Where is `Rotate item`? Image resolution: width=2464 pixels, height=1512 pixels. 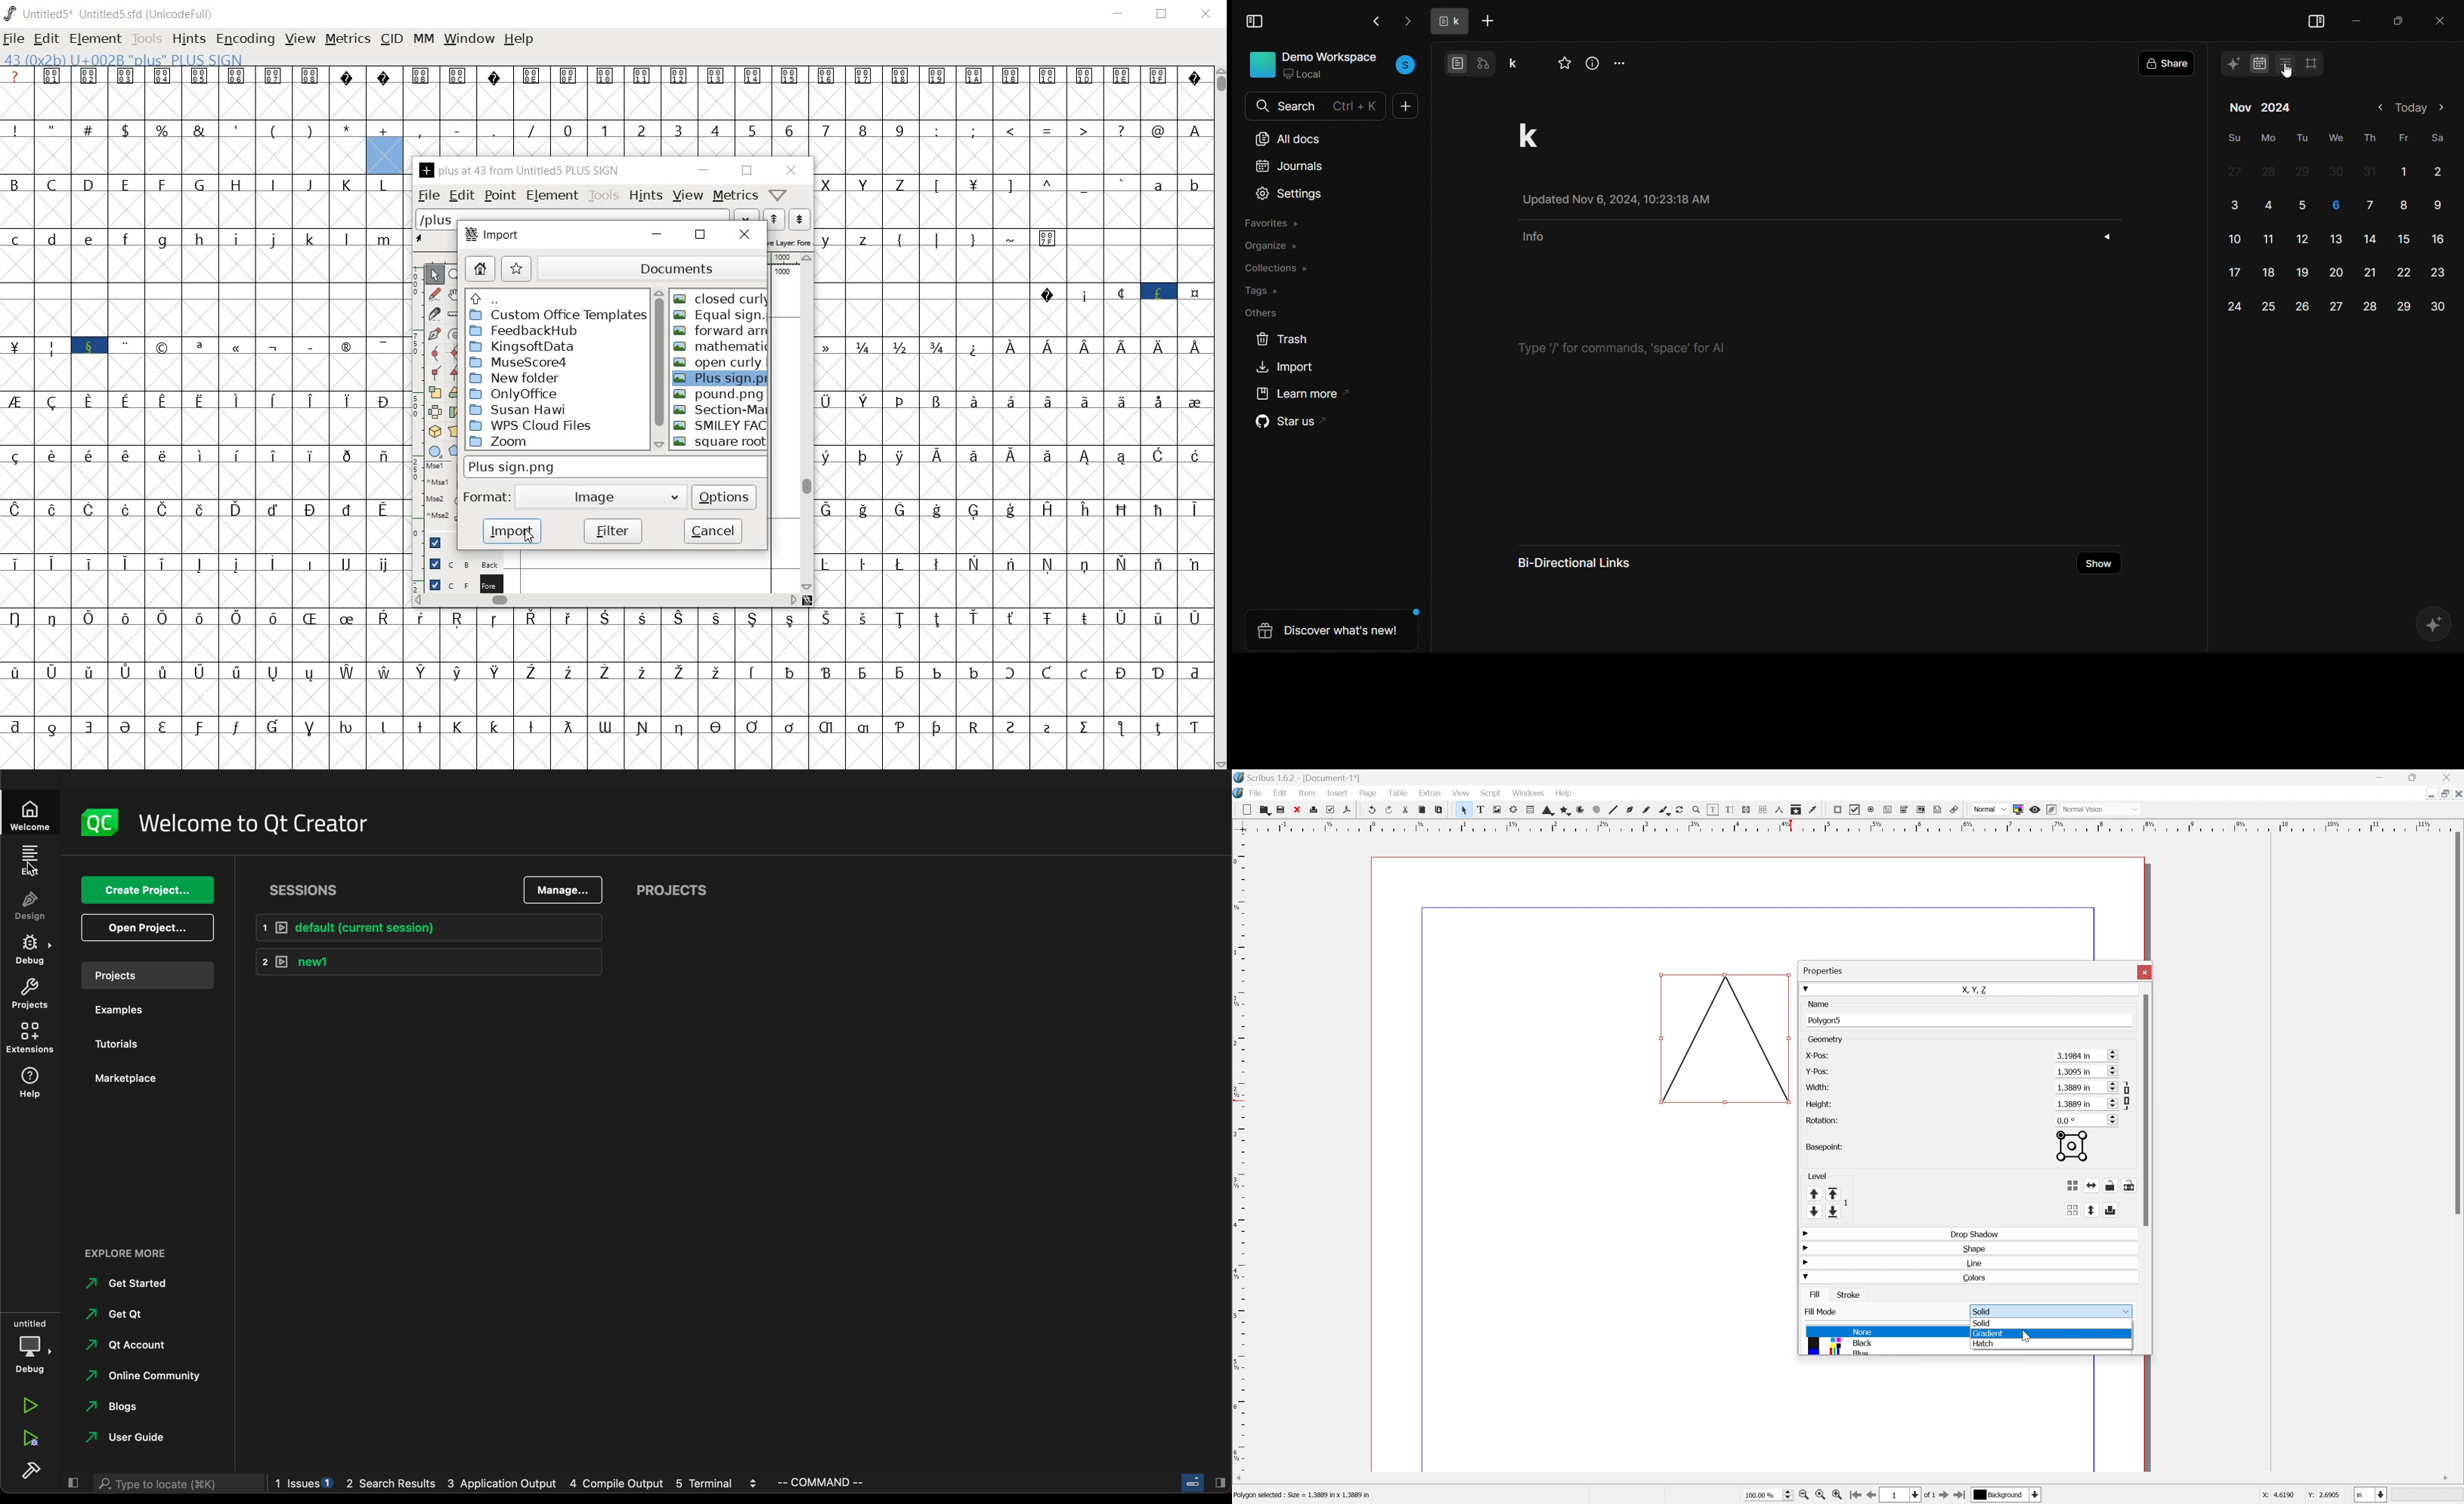 Rotate item is located at coordinates (1682, 810).